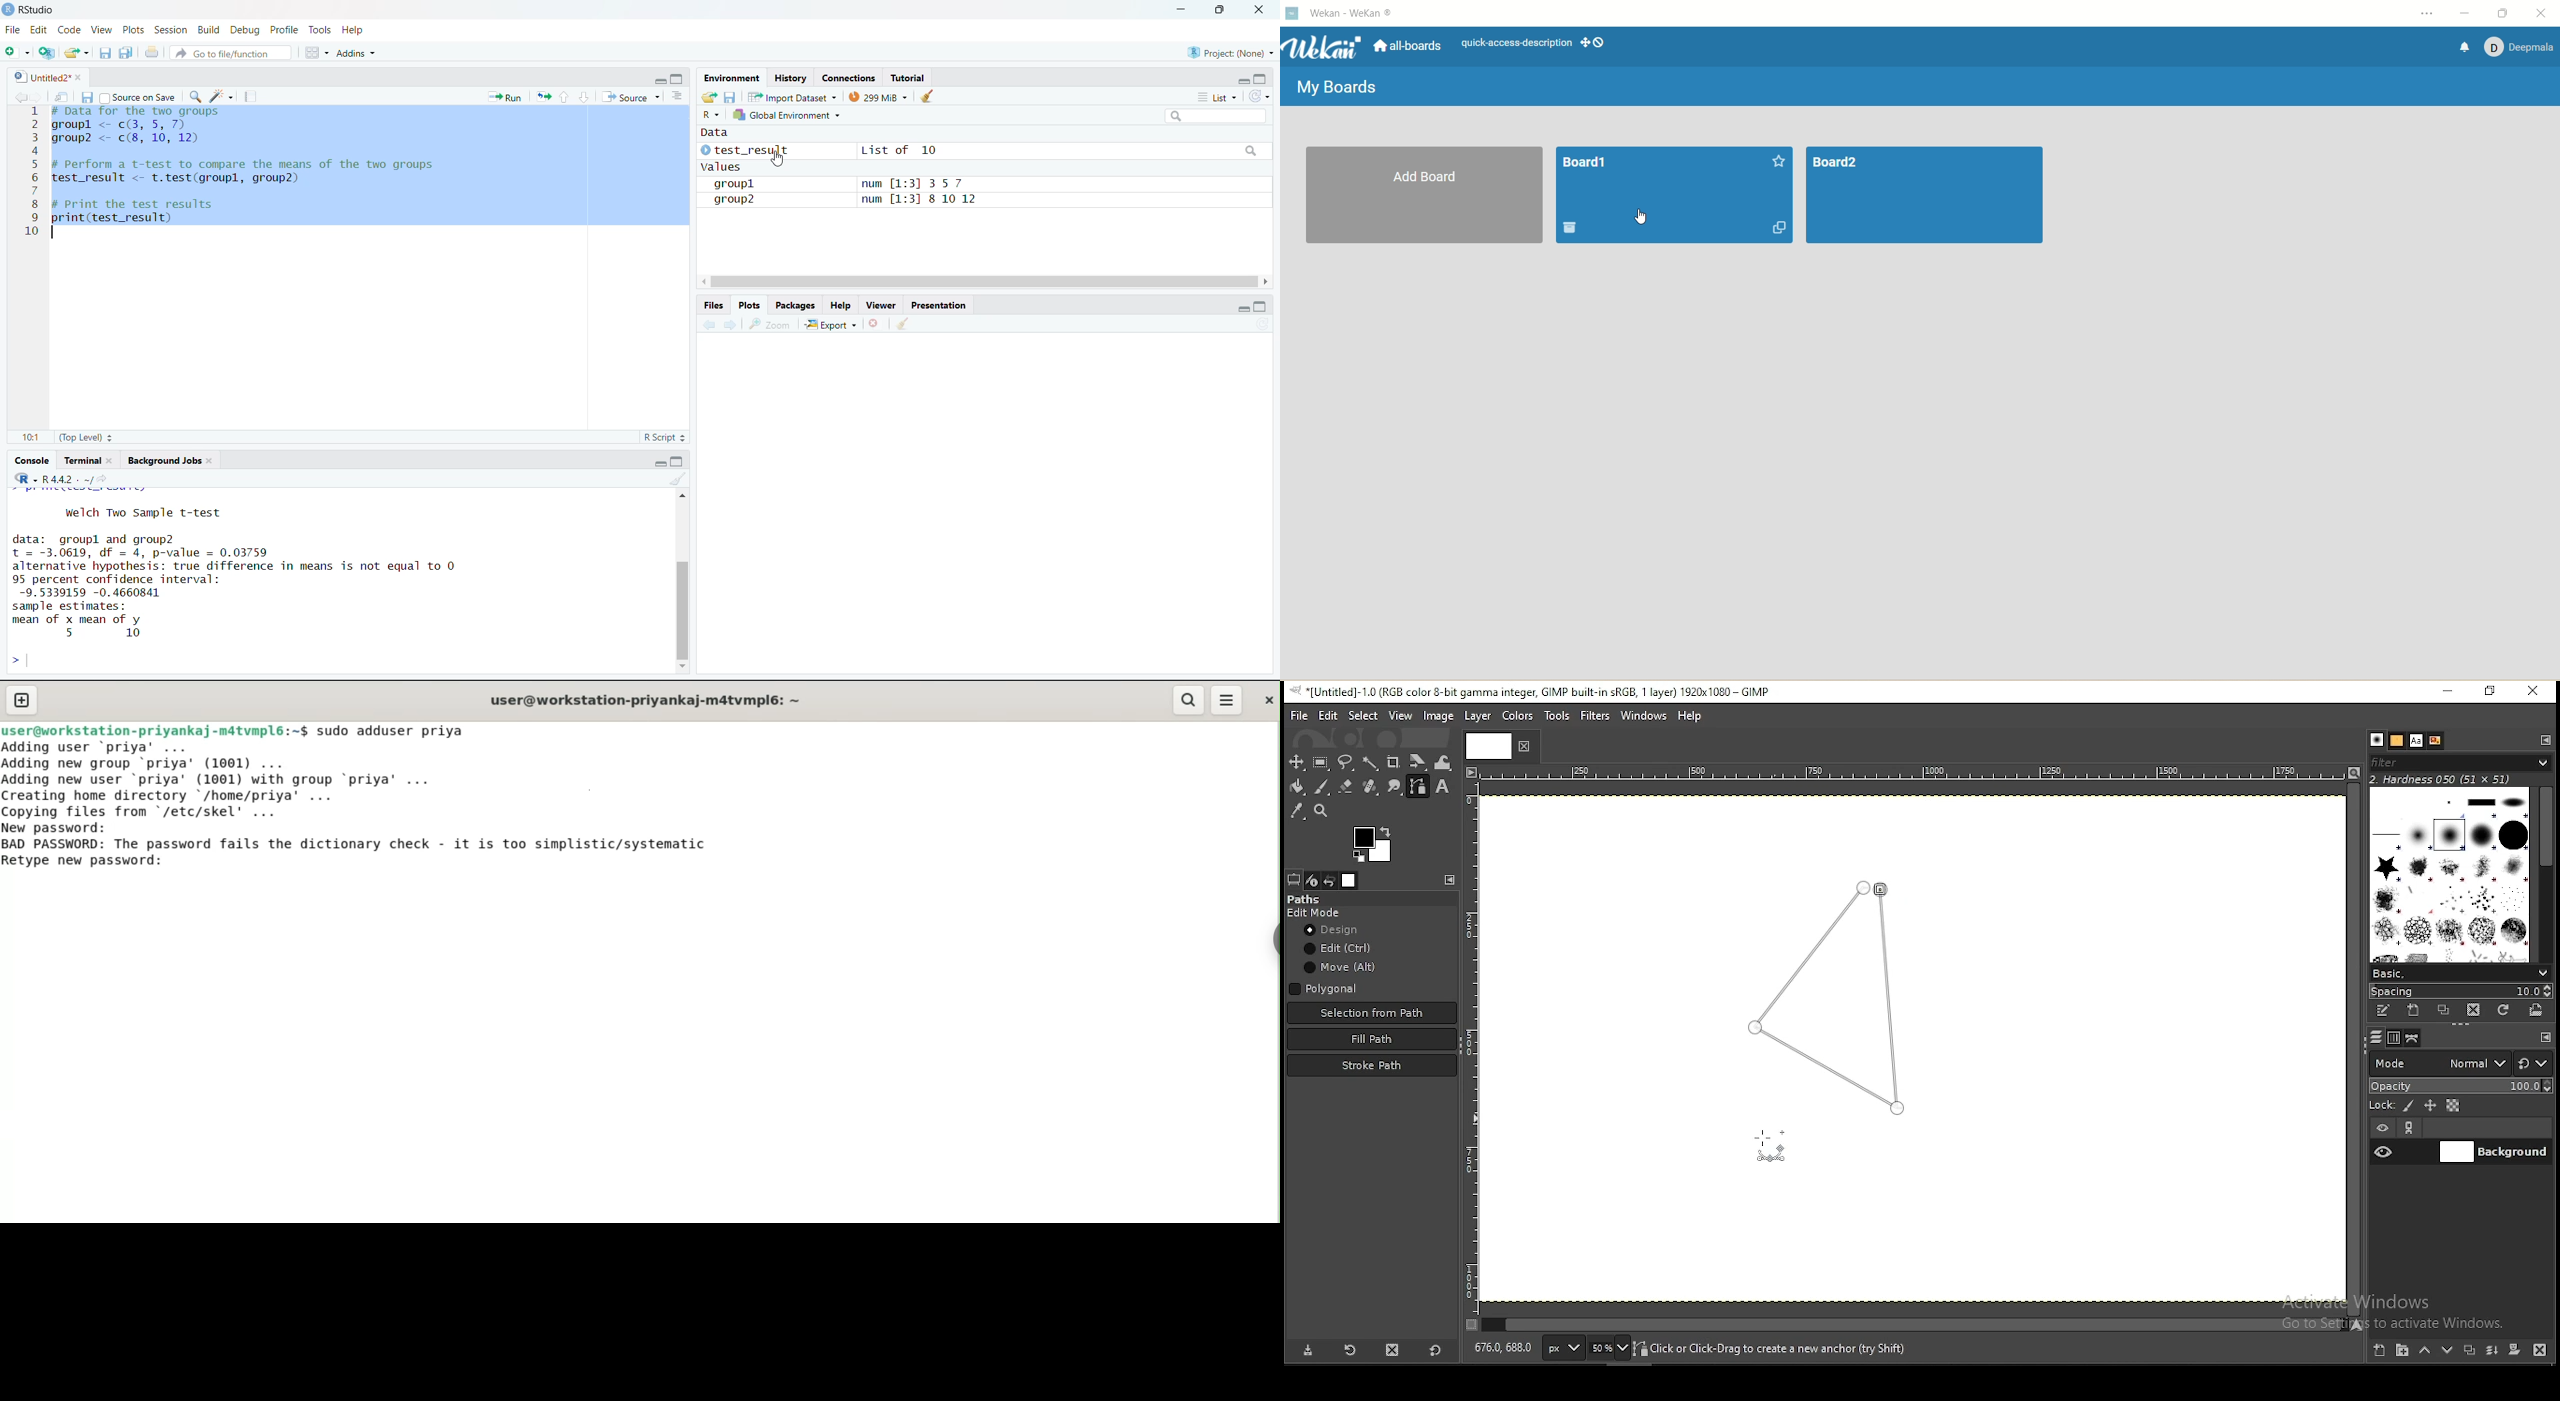 The image size is (2576, 1428). I want to click on load workspace, so click(710, 97).